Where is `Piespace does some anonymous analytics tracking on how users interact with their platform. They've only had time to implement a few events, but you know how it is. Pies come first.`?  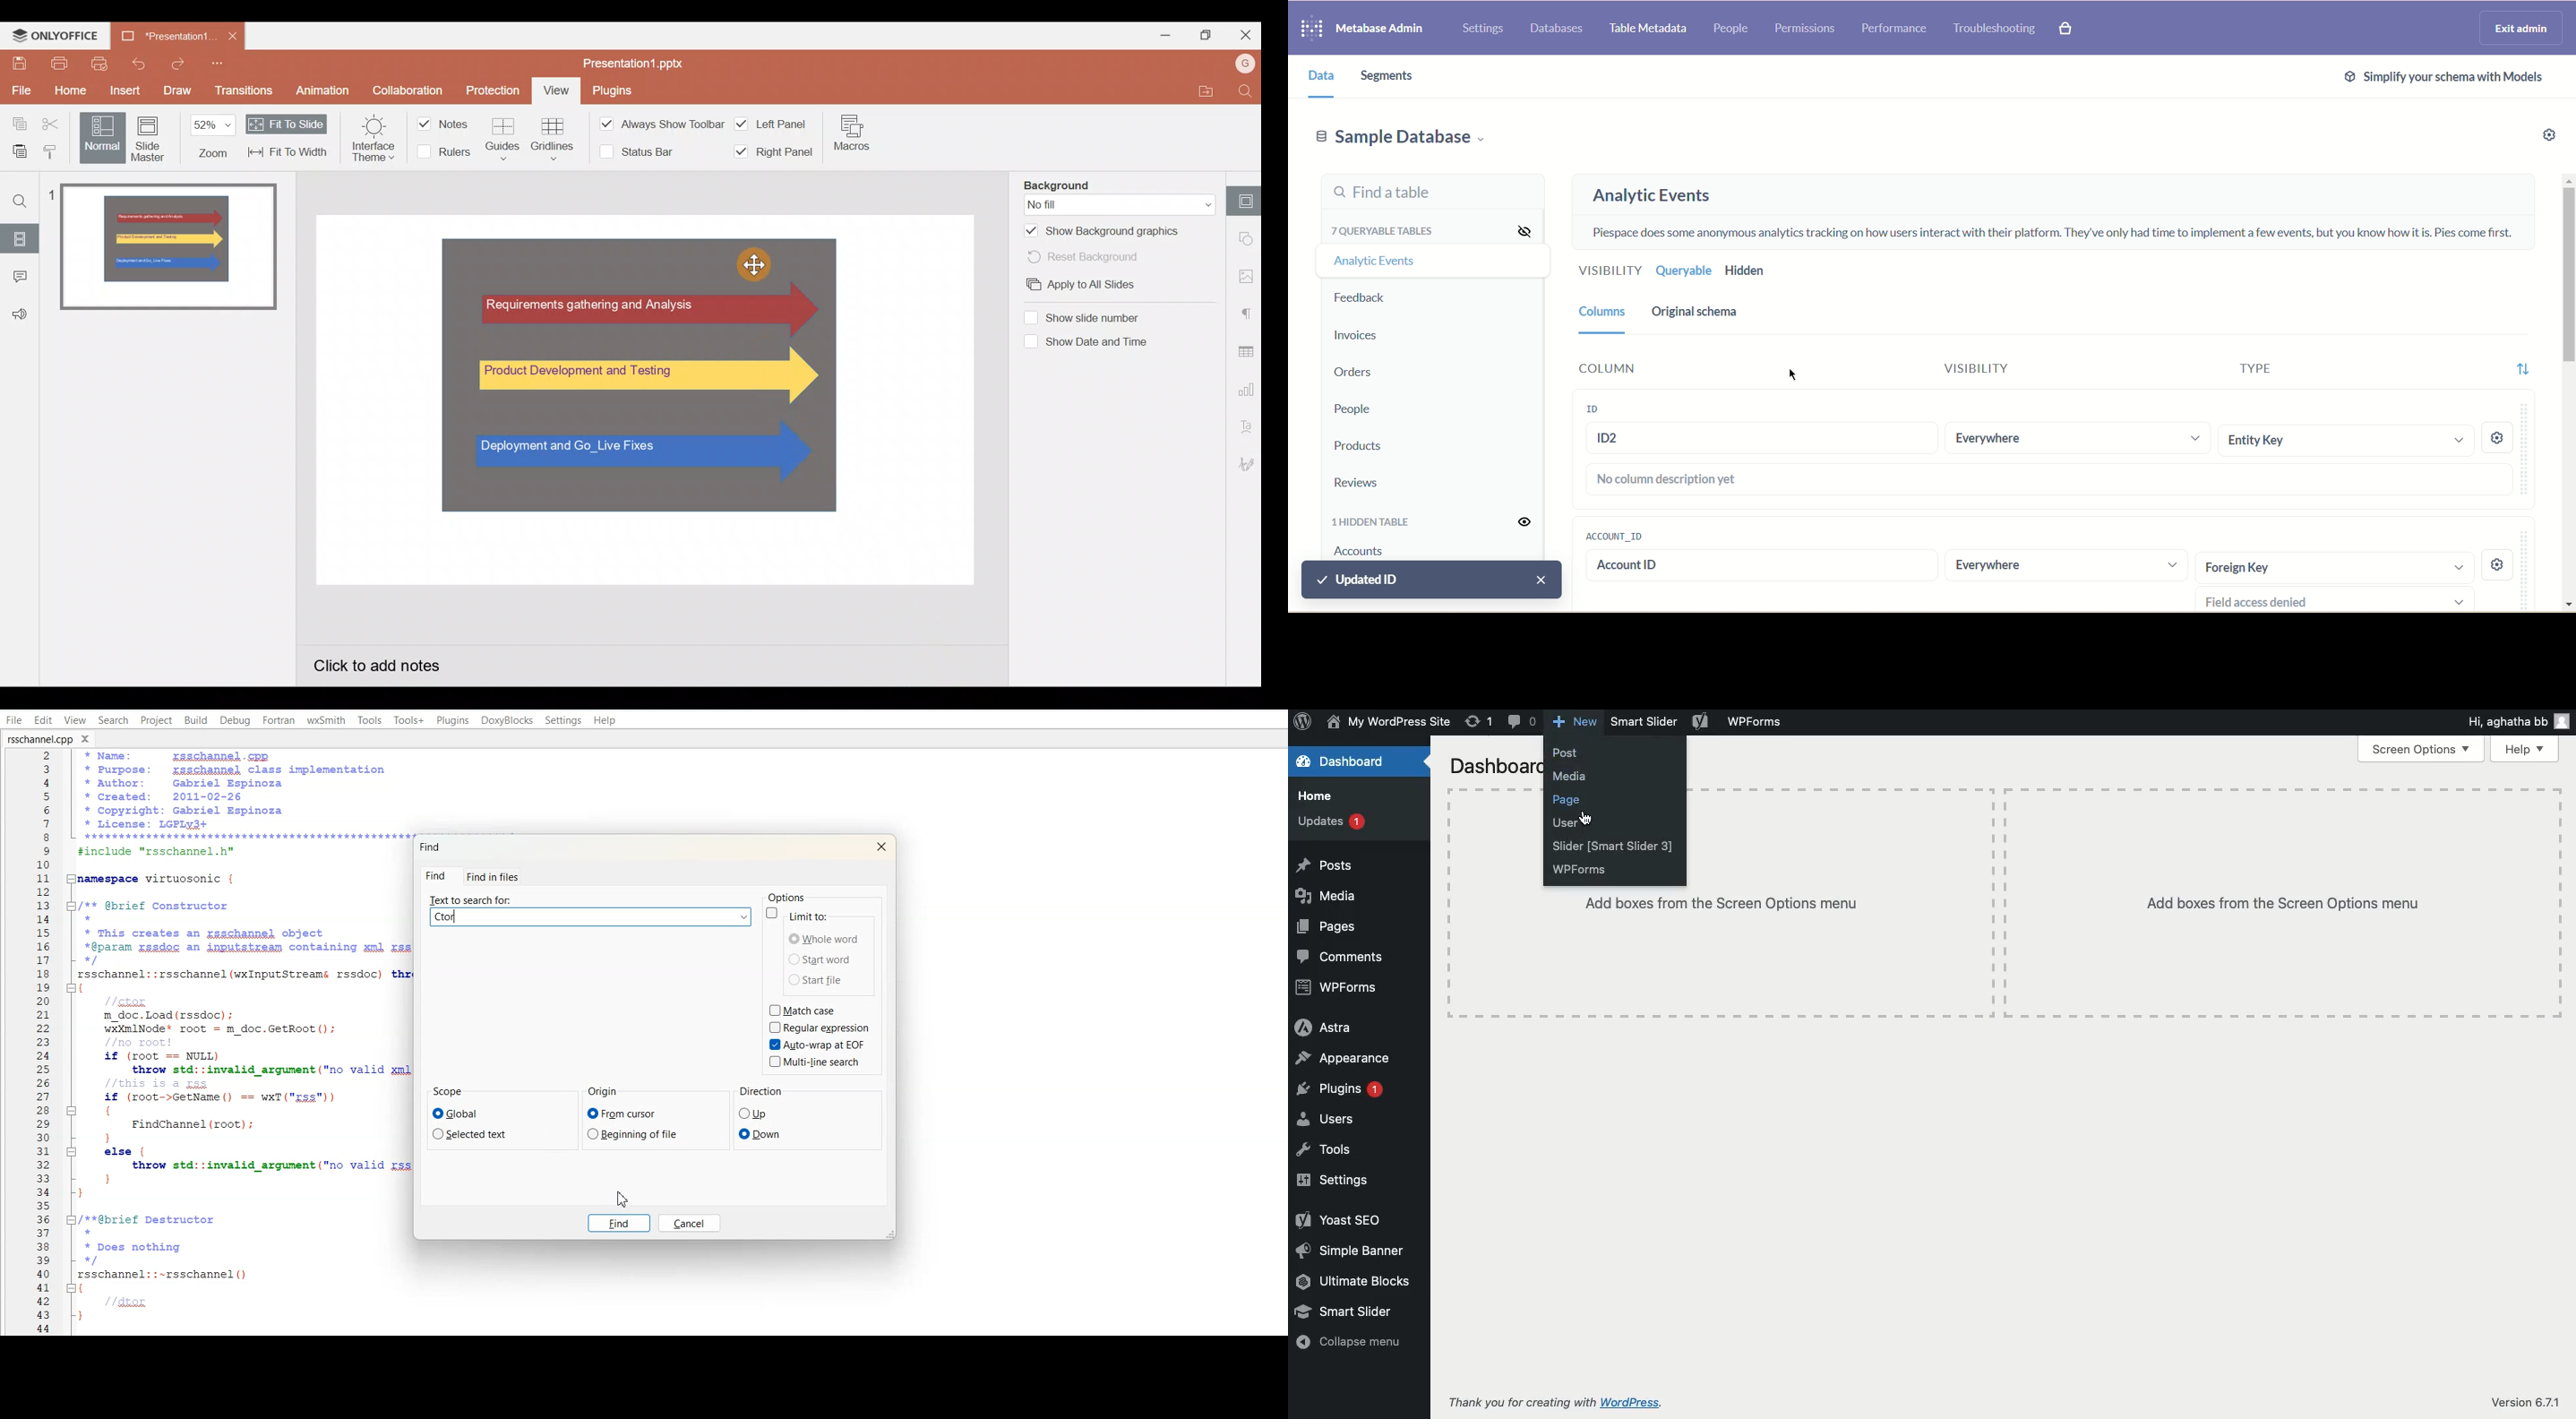
Piespace does some anonymous analytics tracking on how users interact with their platform. They've only had time to implement a few events, but you know how it is. Pies come first. is located at coordinates (2056, 230).